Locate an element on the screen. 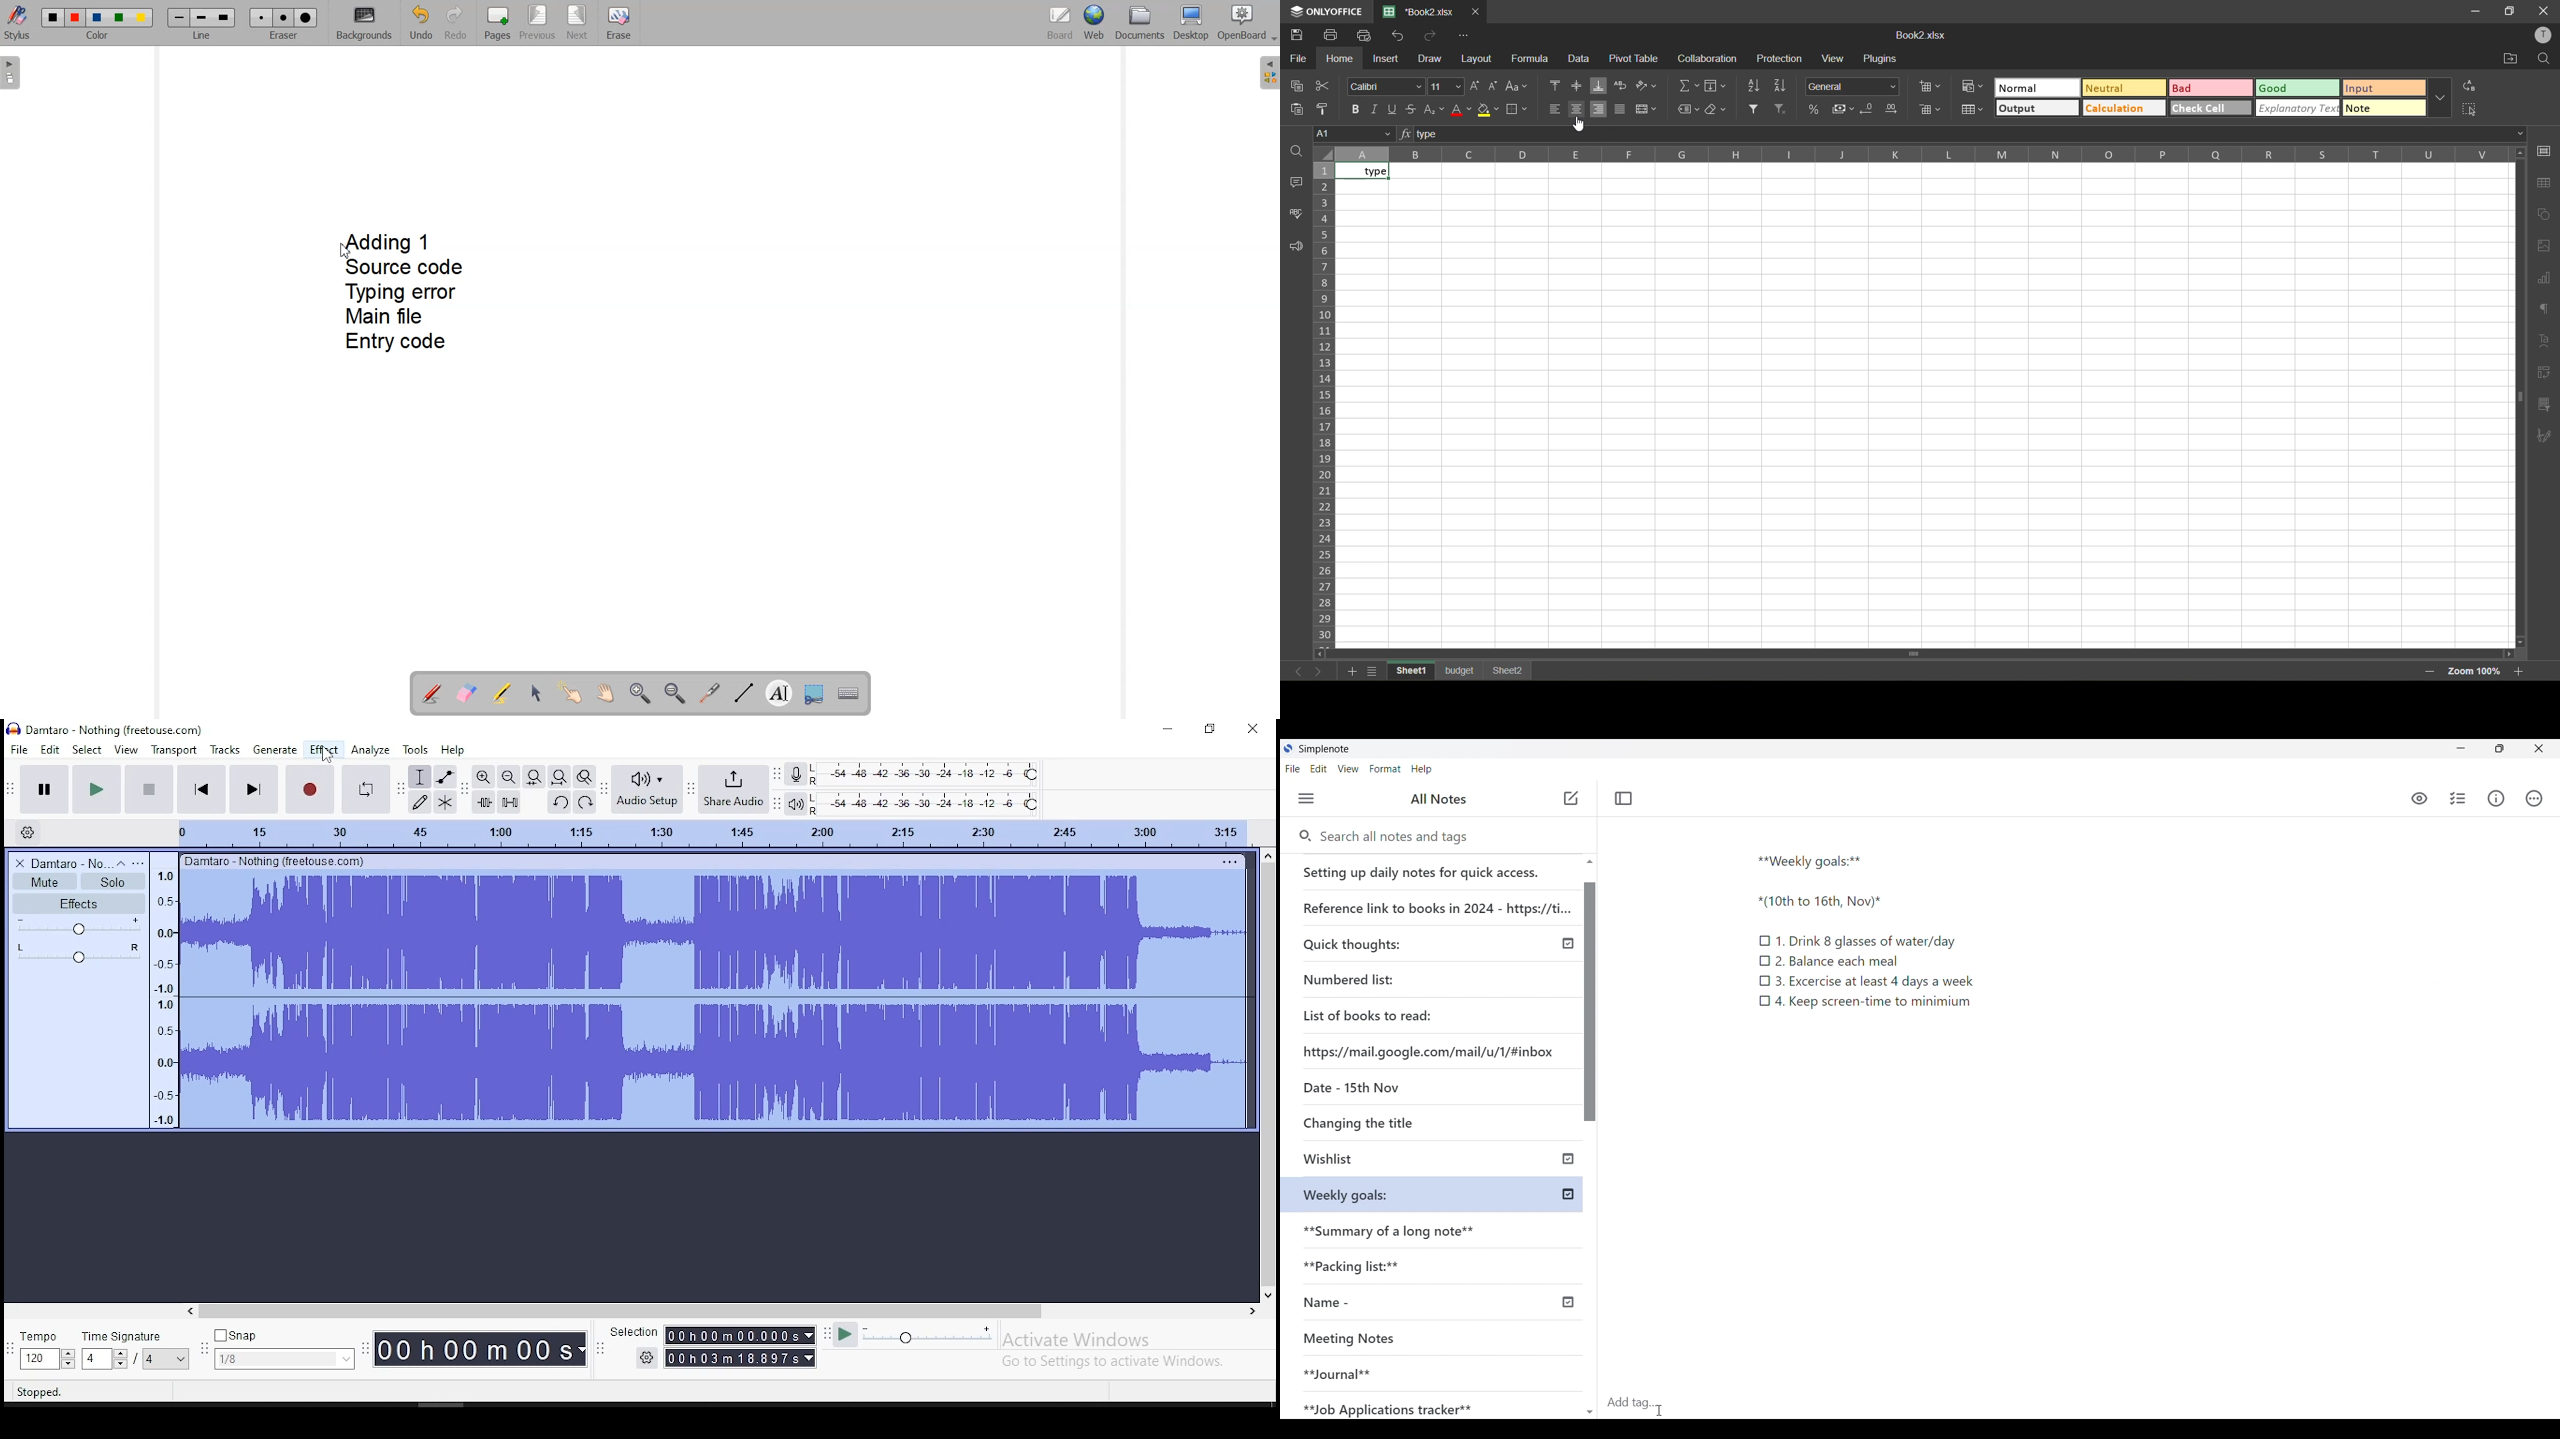  view is located at coordinates (126, 749).